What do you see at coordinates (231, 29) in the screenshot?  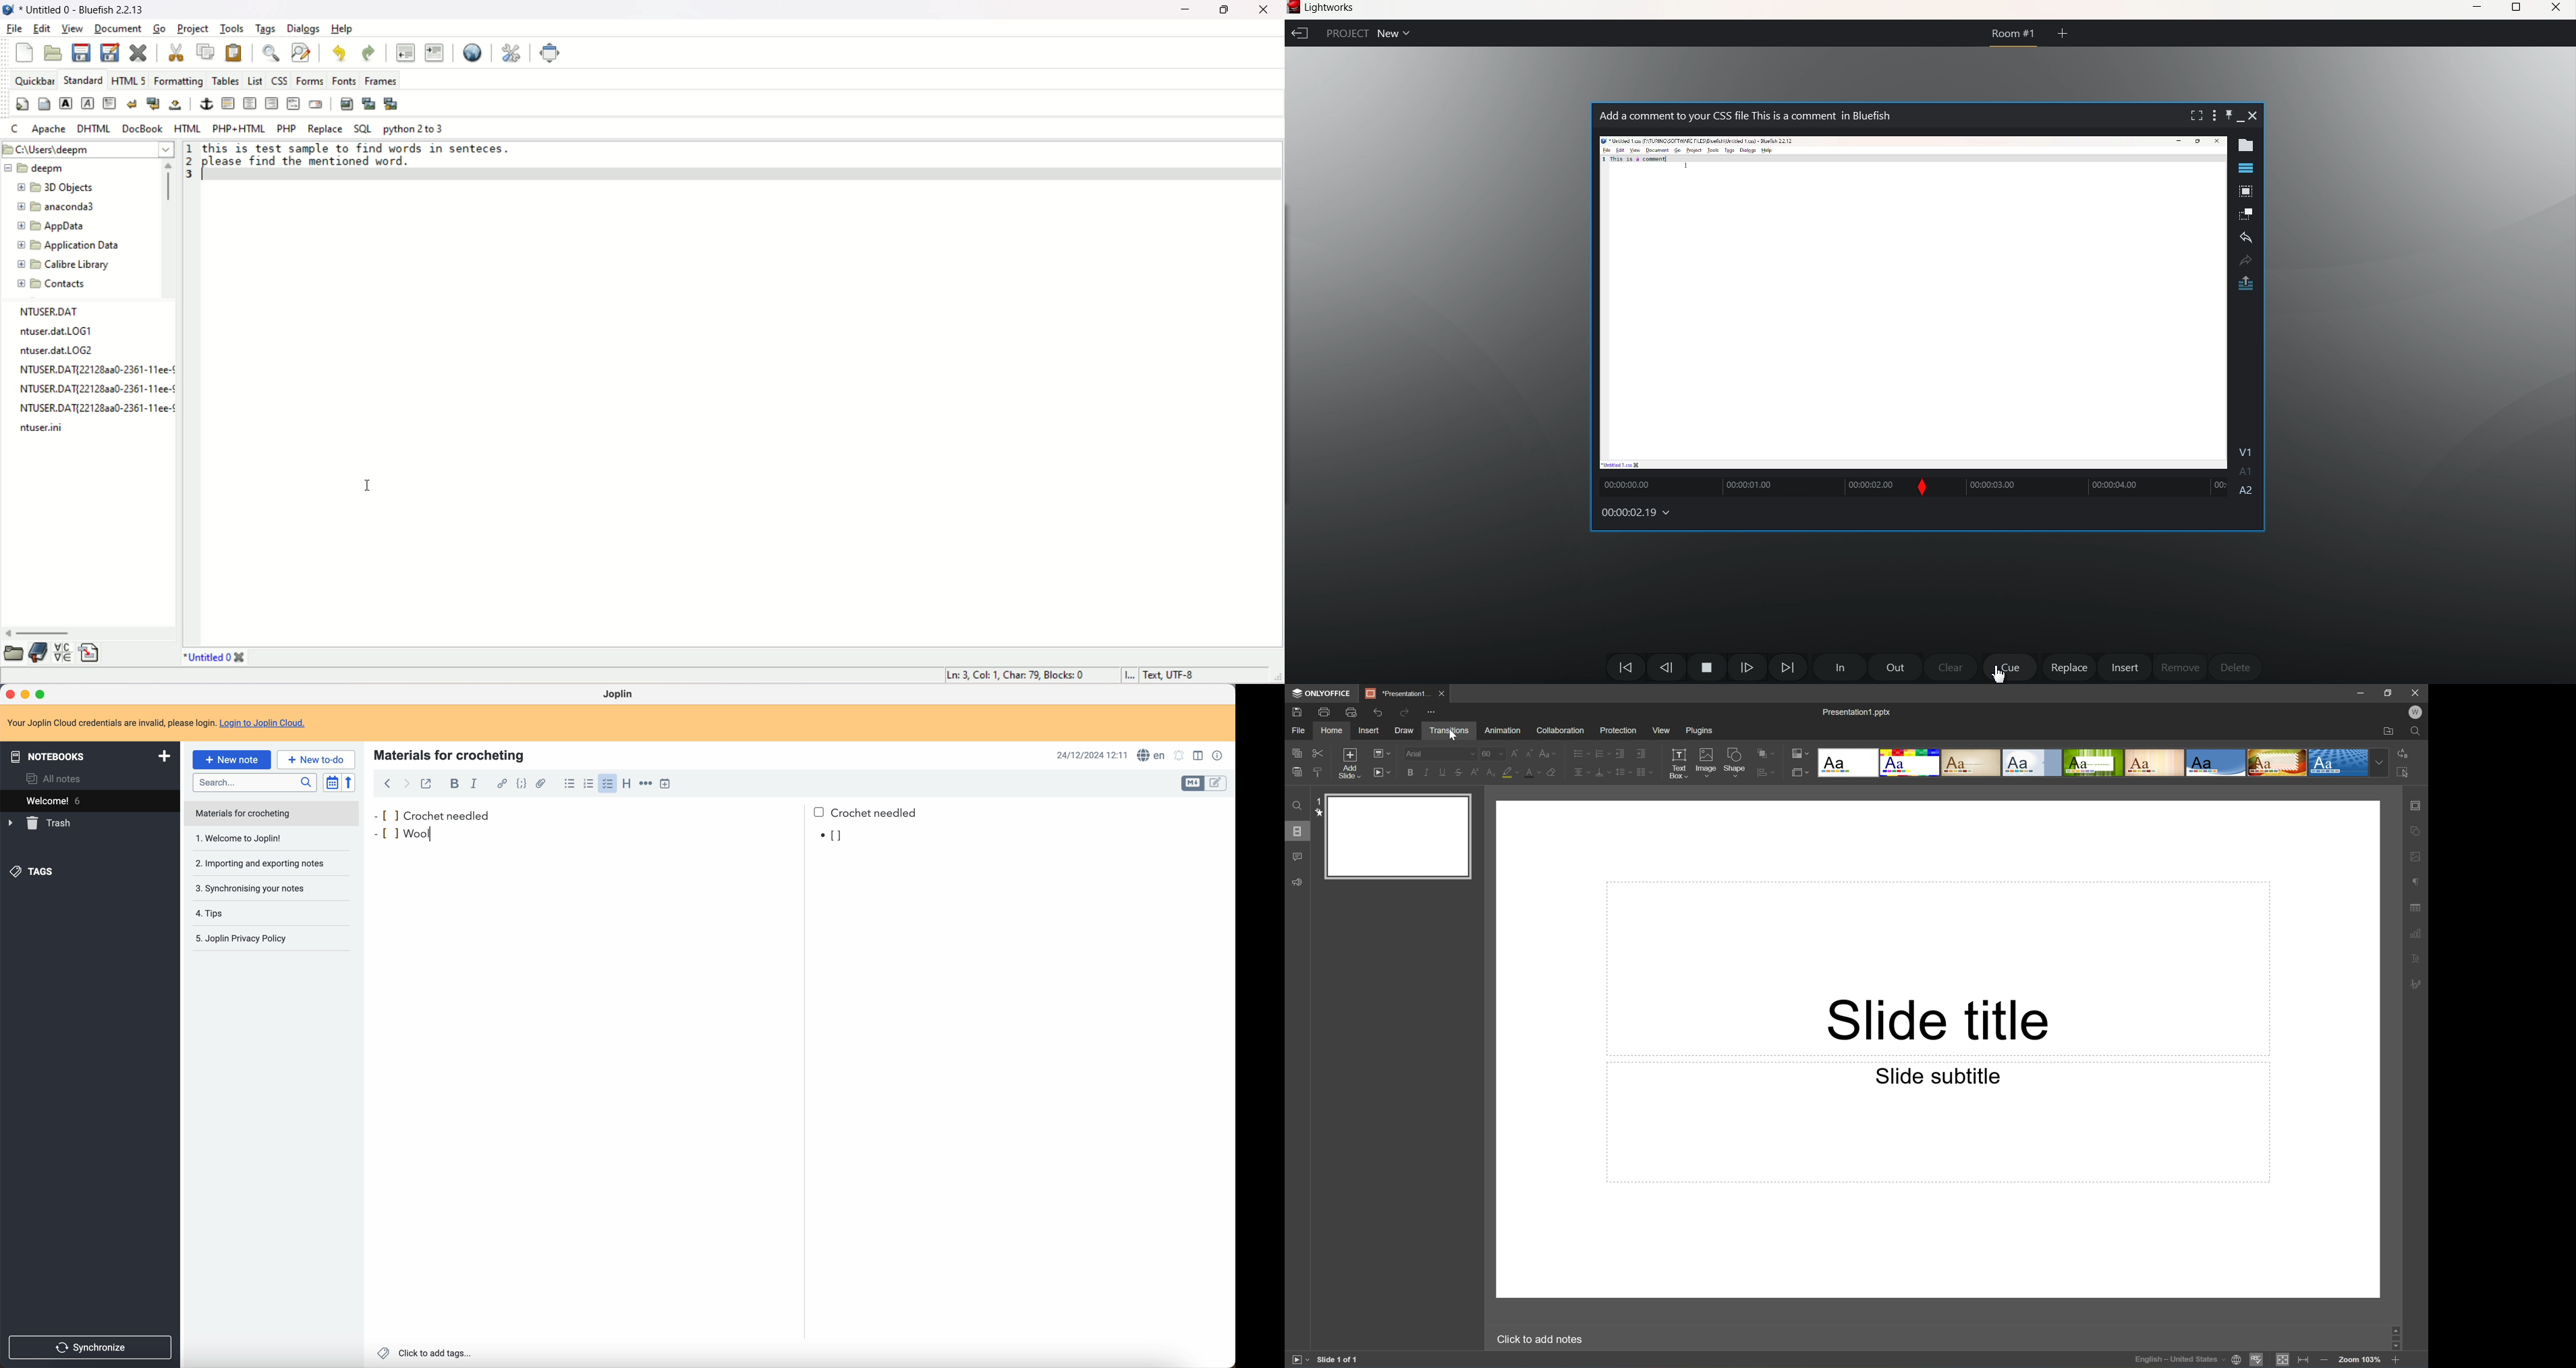 I see `tools` at bounding box center [231, 29].